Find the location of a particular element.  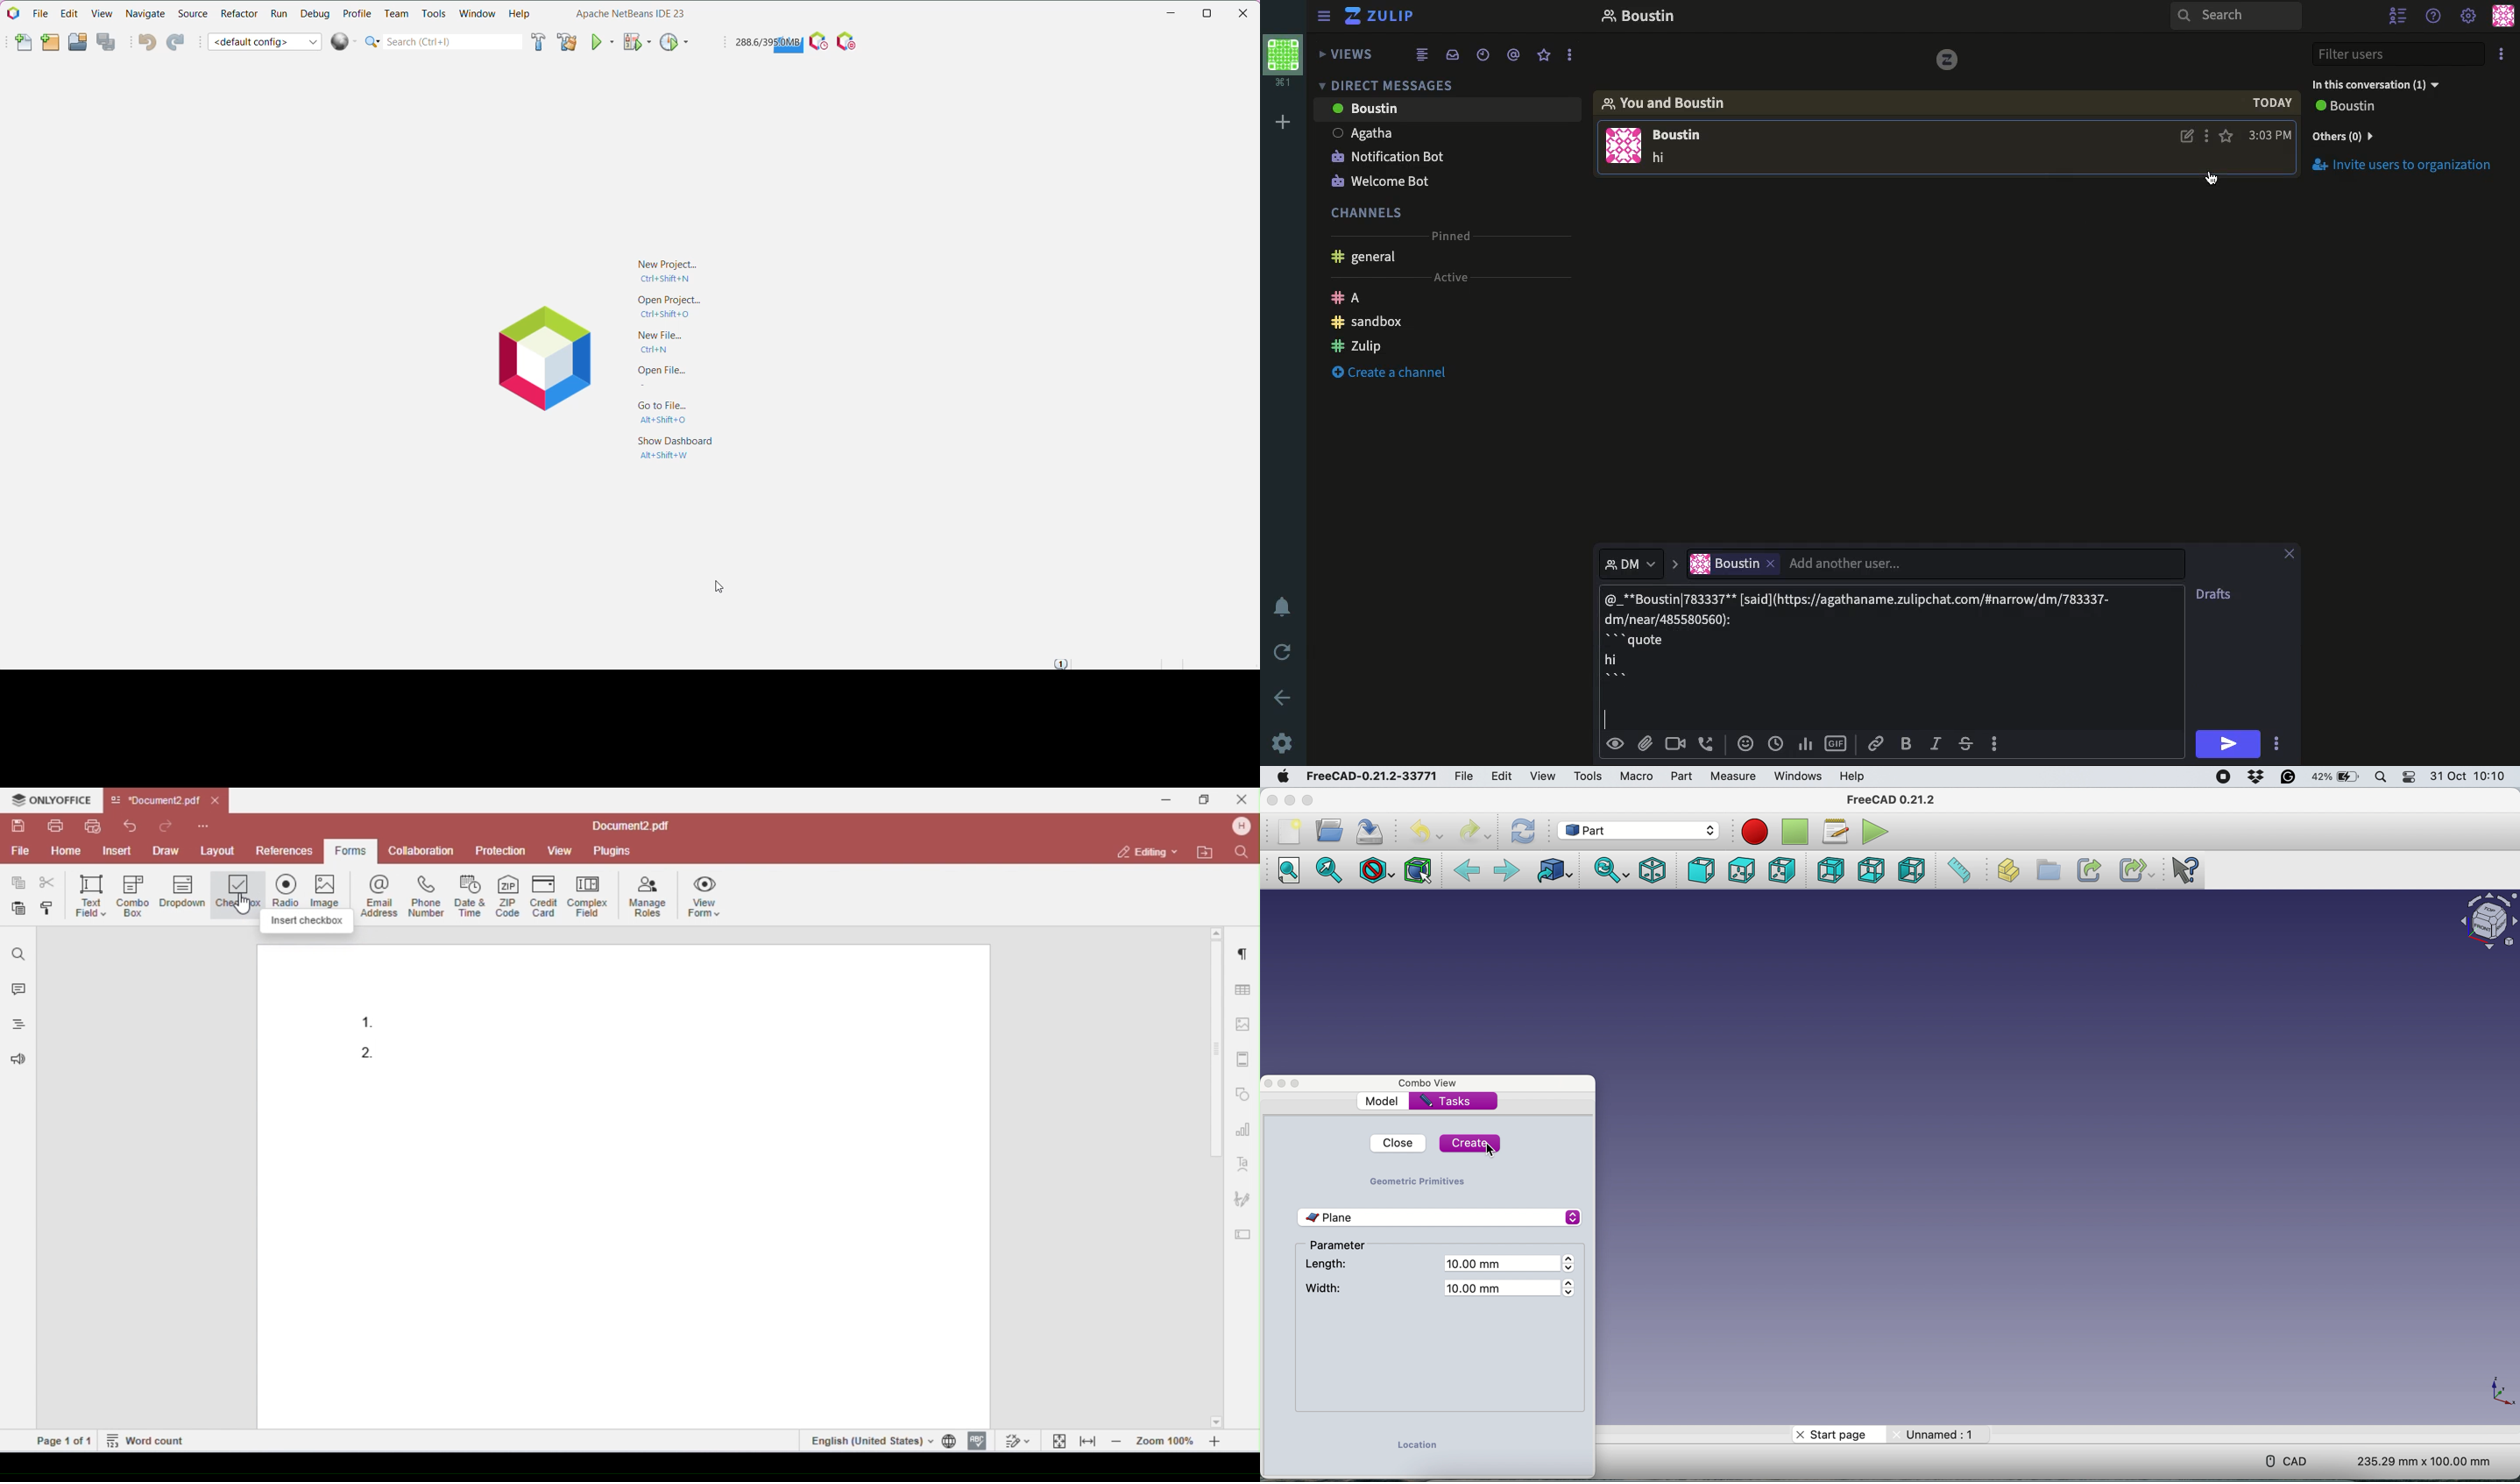

Execute macros is located at coordinates (1876, 832).